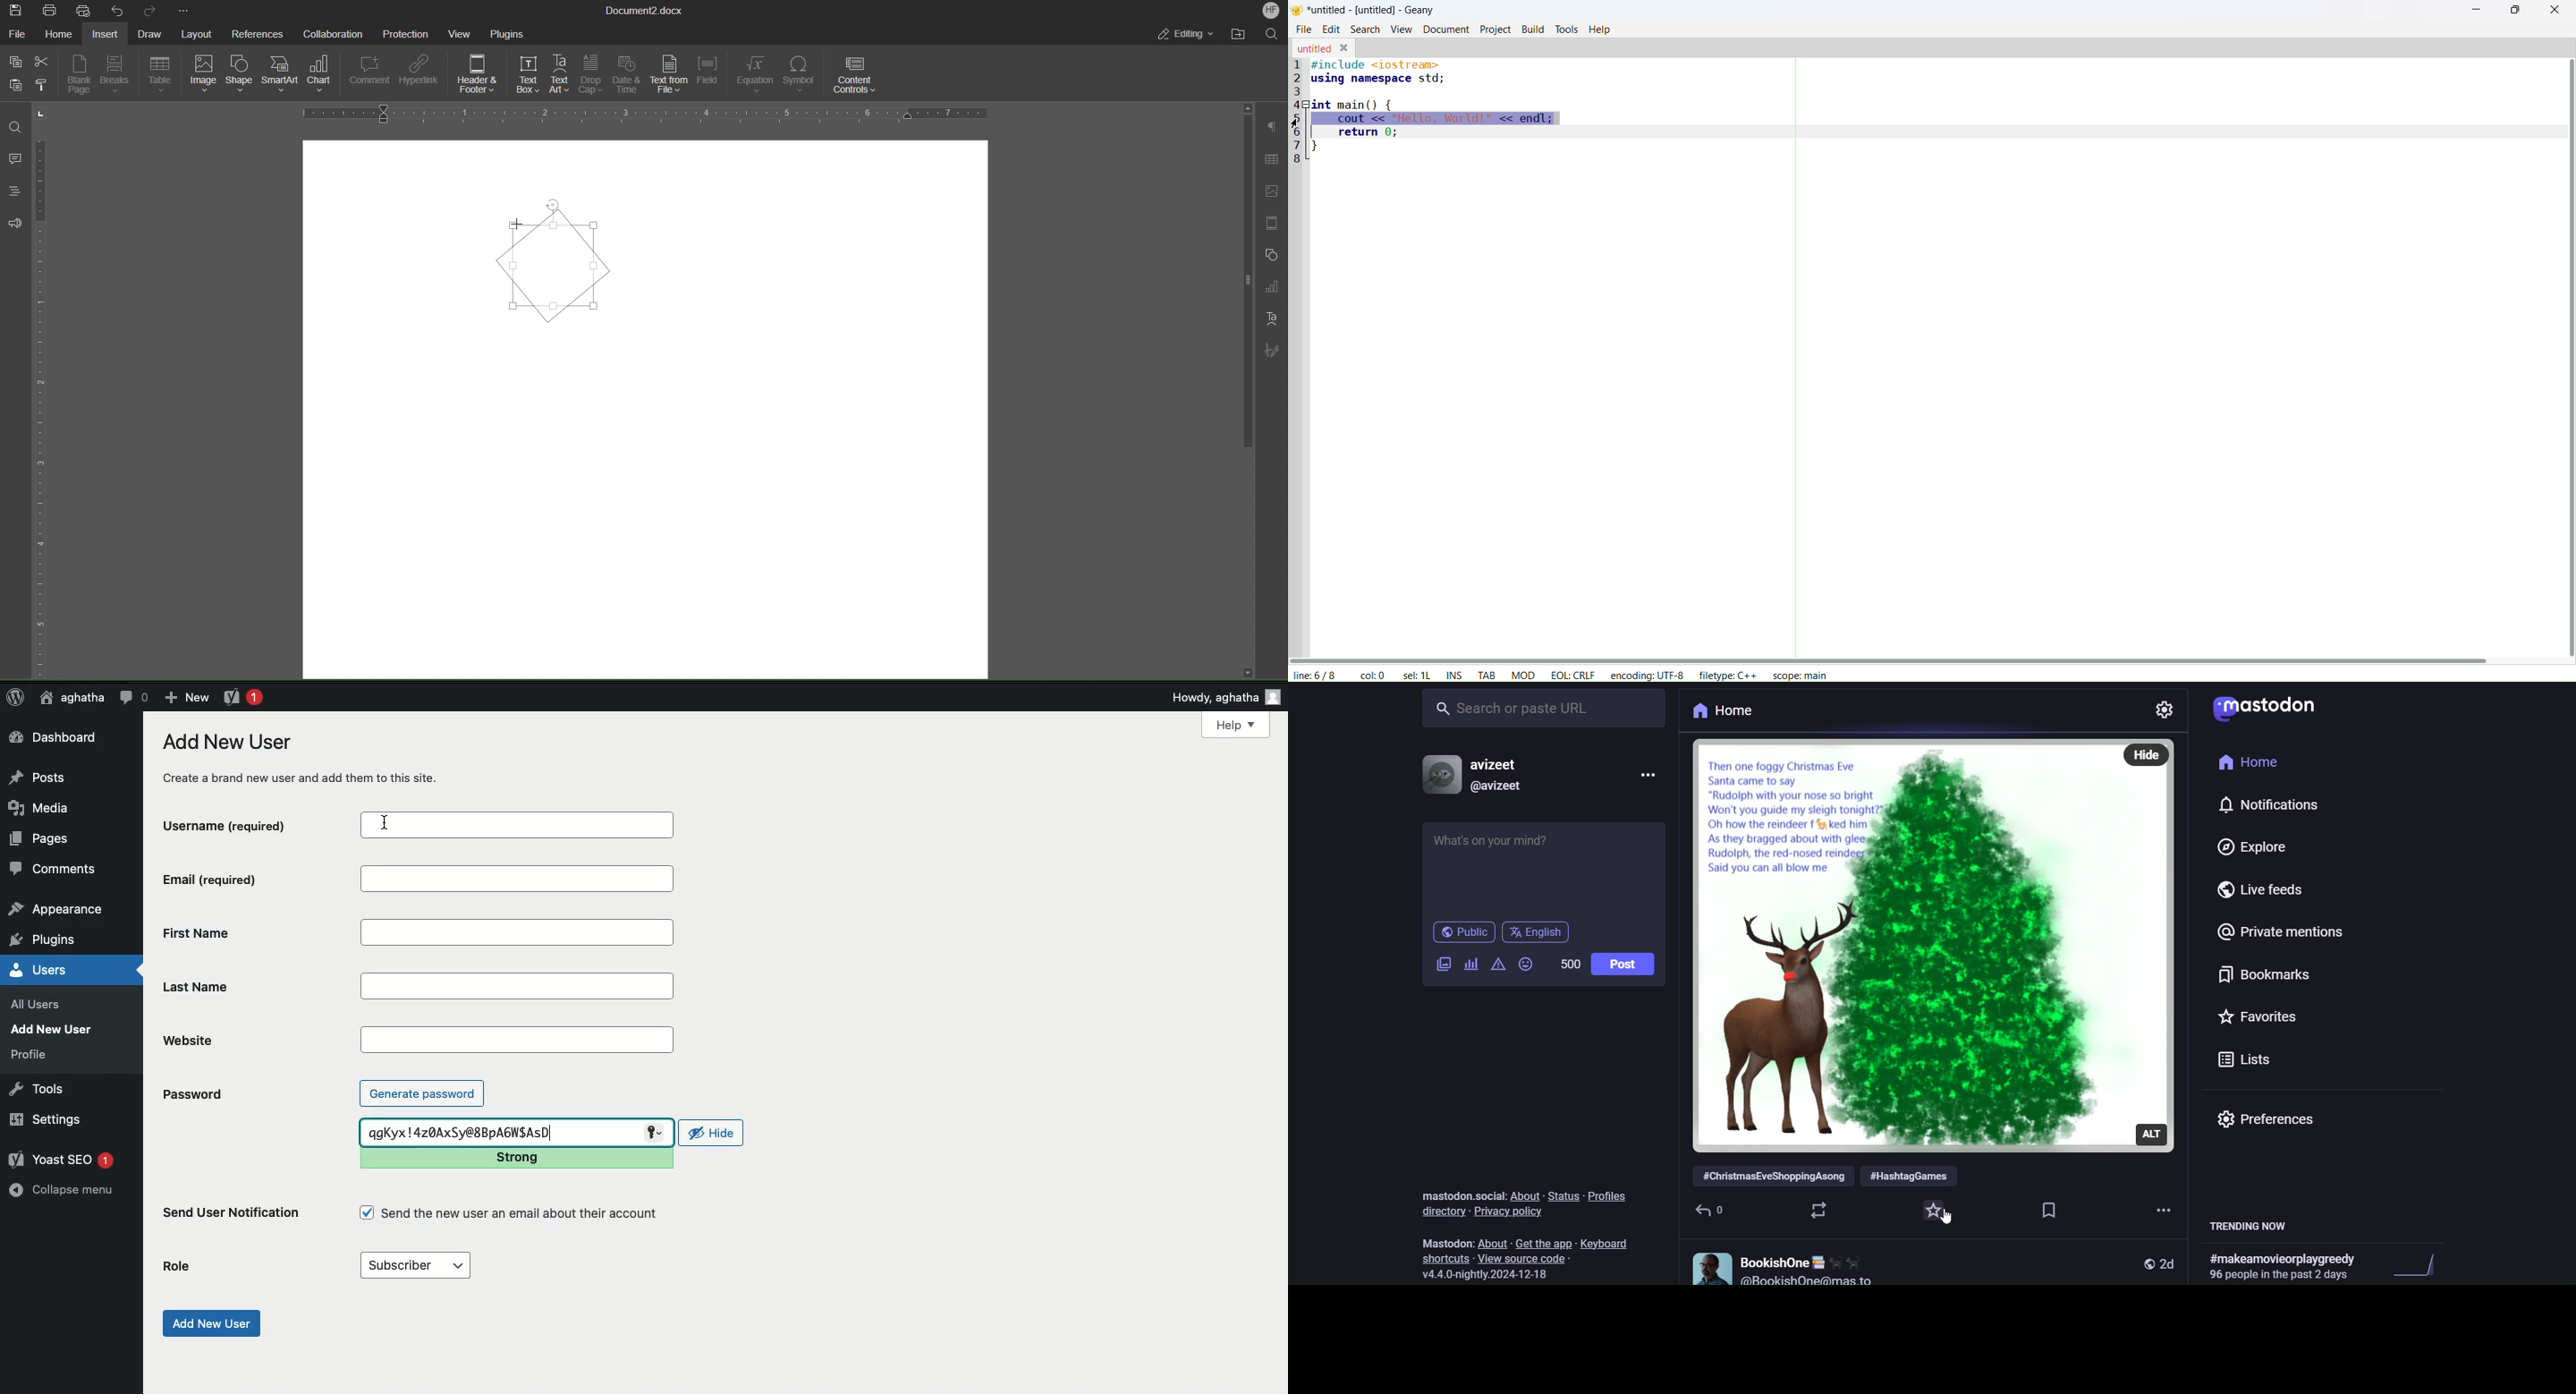 The width and height of the screenshot is (2576, 1400). Describe the element at coordinates (15, 223) in the screenshot. I see `Feedback and Support` at that location.